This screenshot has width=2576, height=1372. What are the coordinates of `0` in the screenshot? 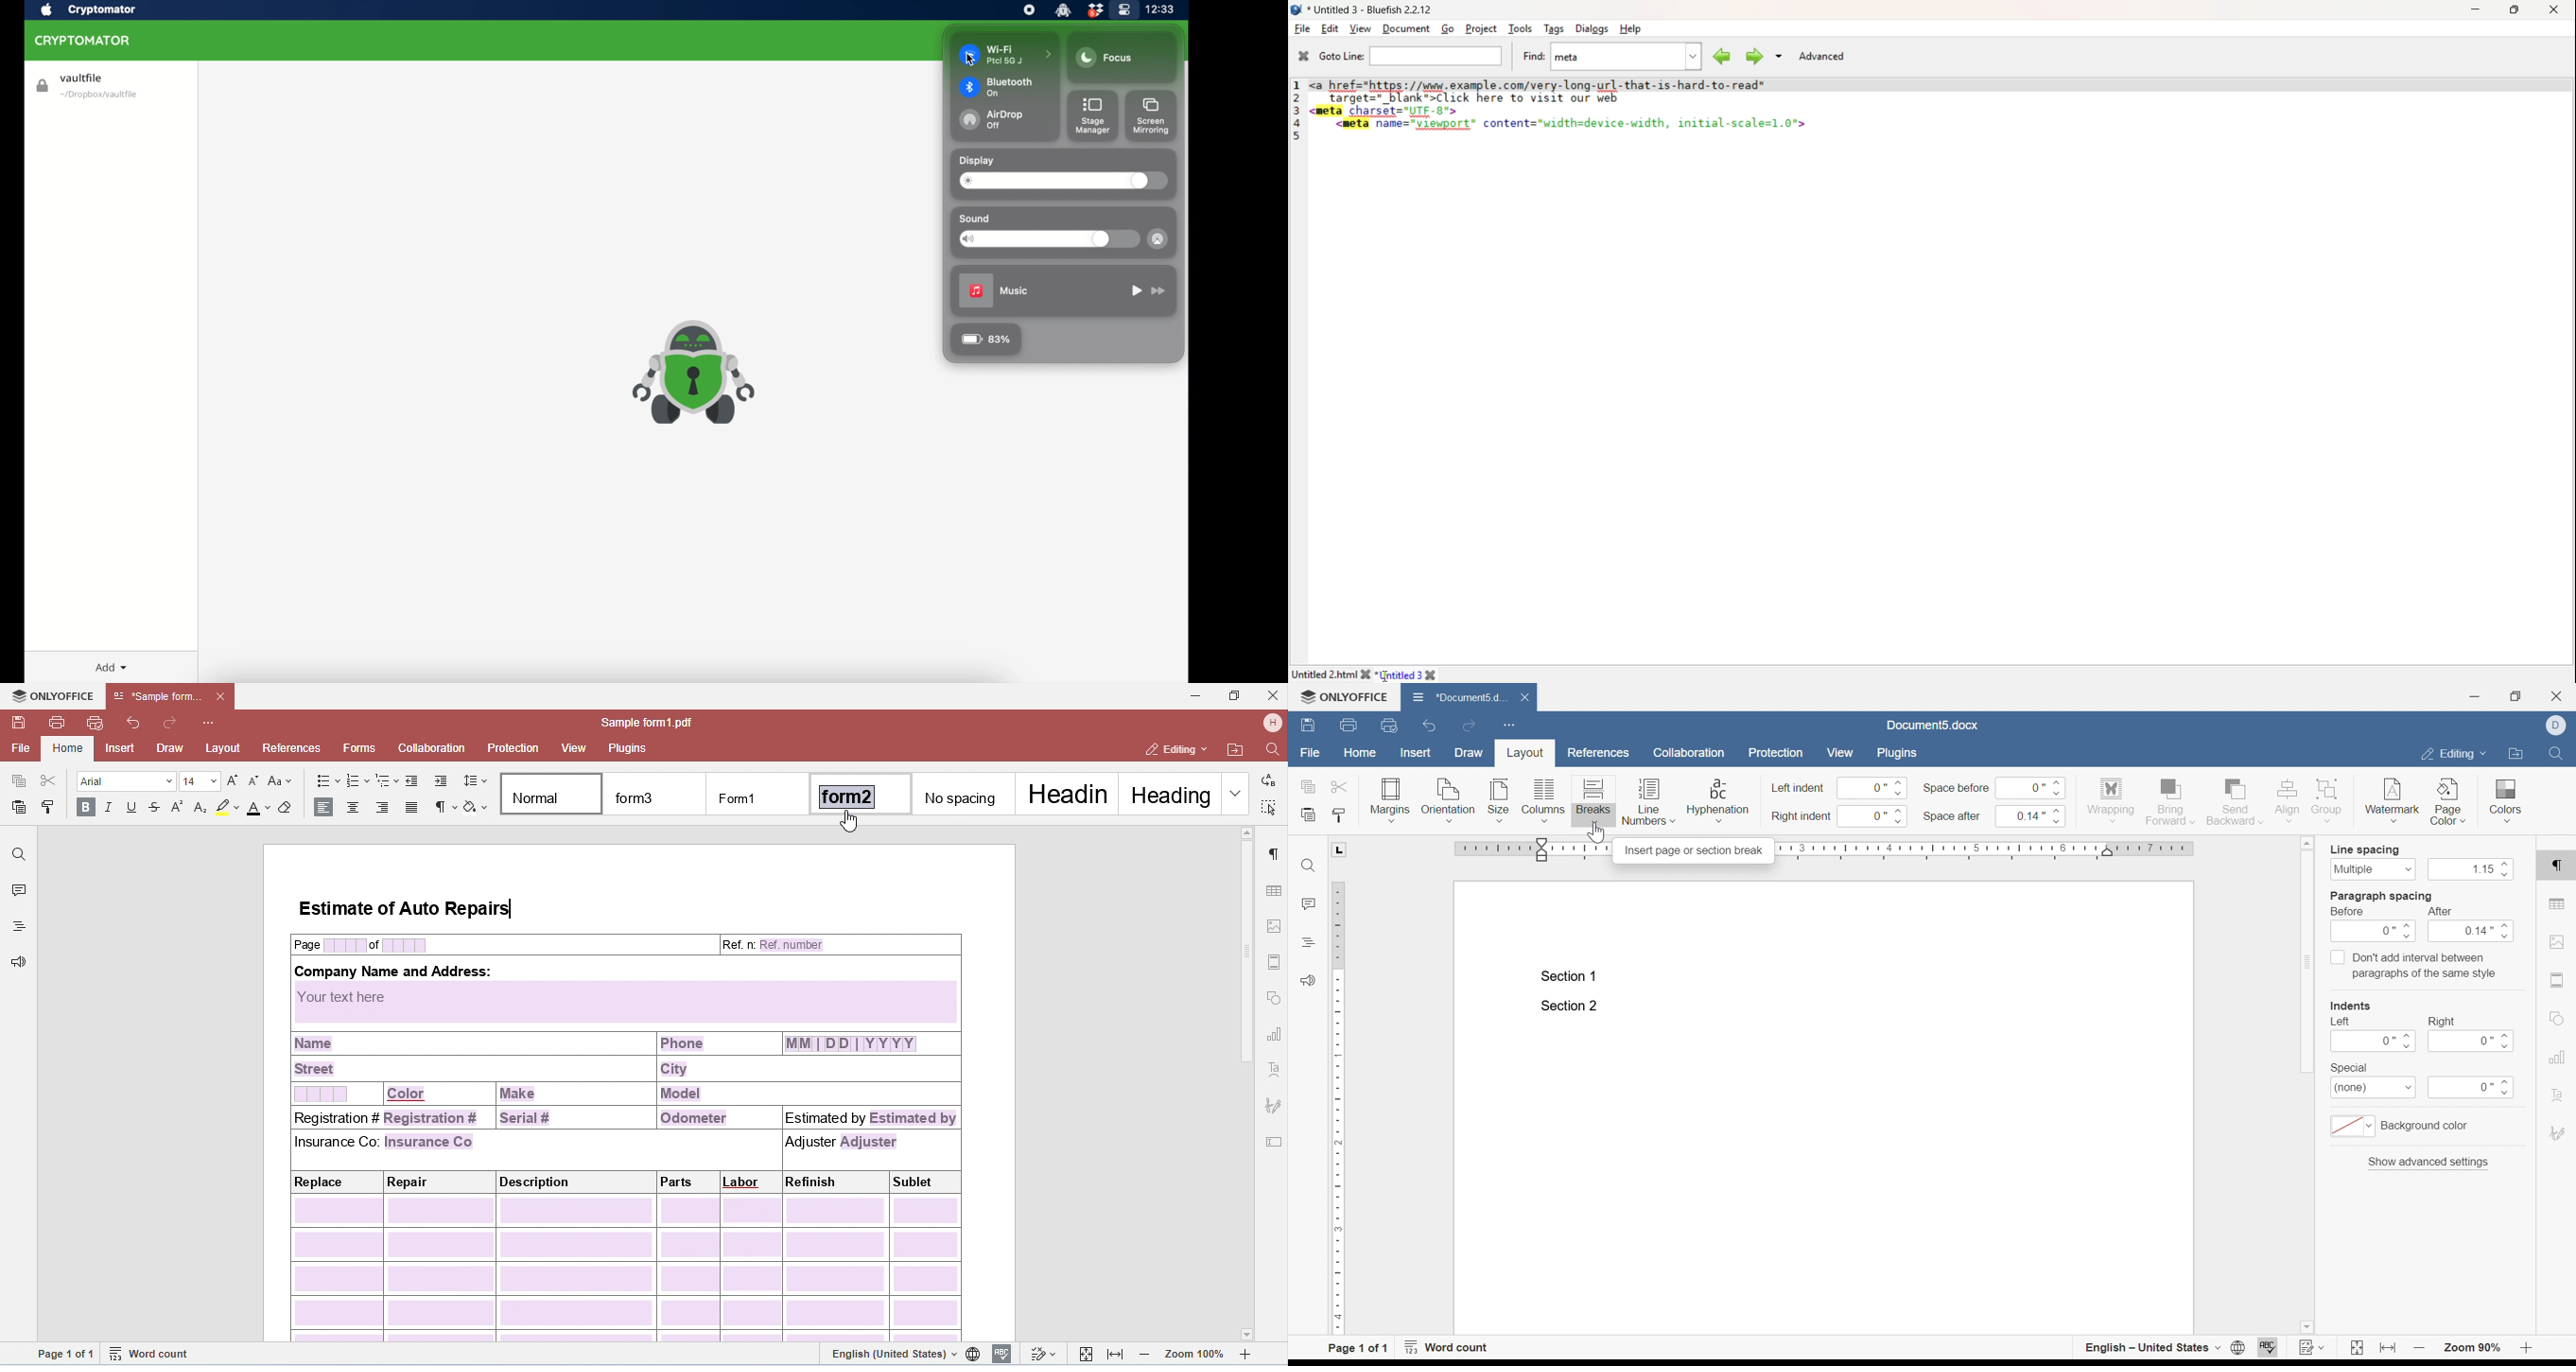 It's located at (2473, 1041).